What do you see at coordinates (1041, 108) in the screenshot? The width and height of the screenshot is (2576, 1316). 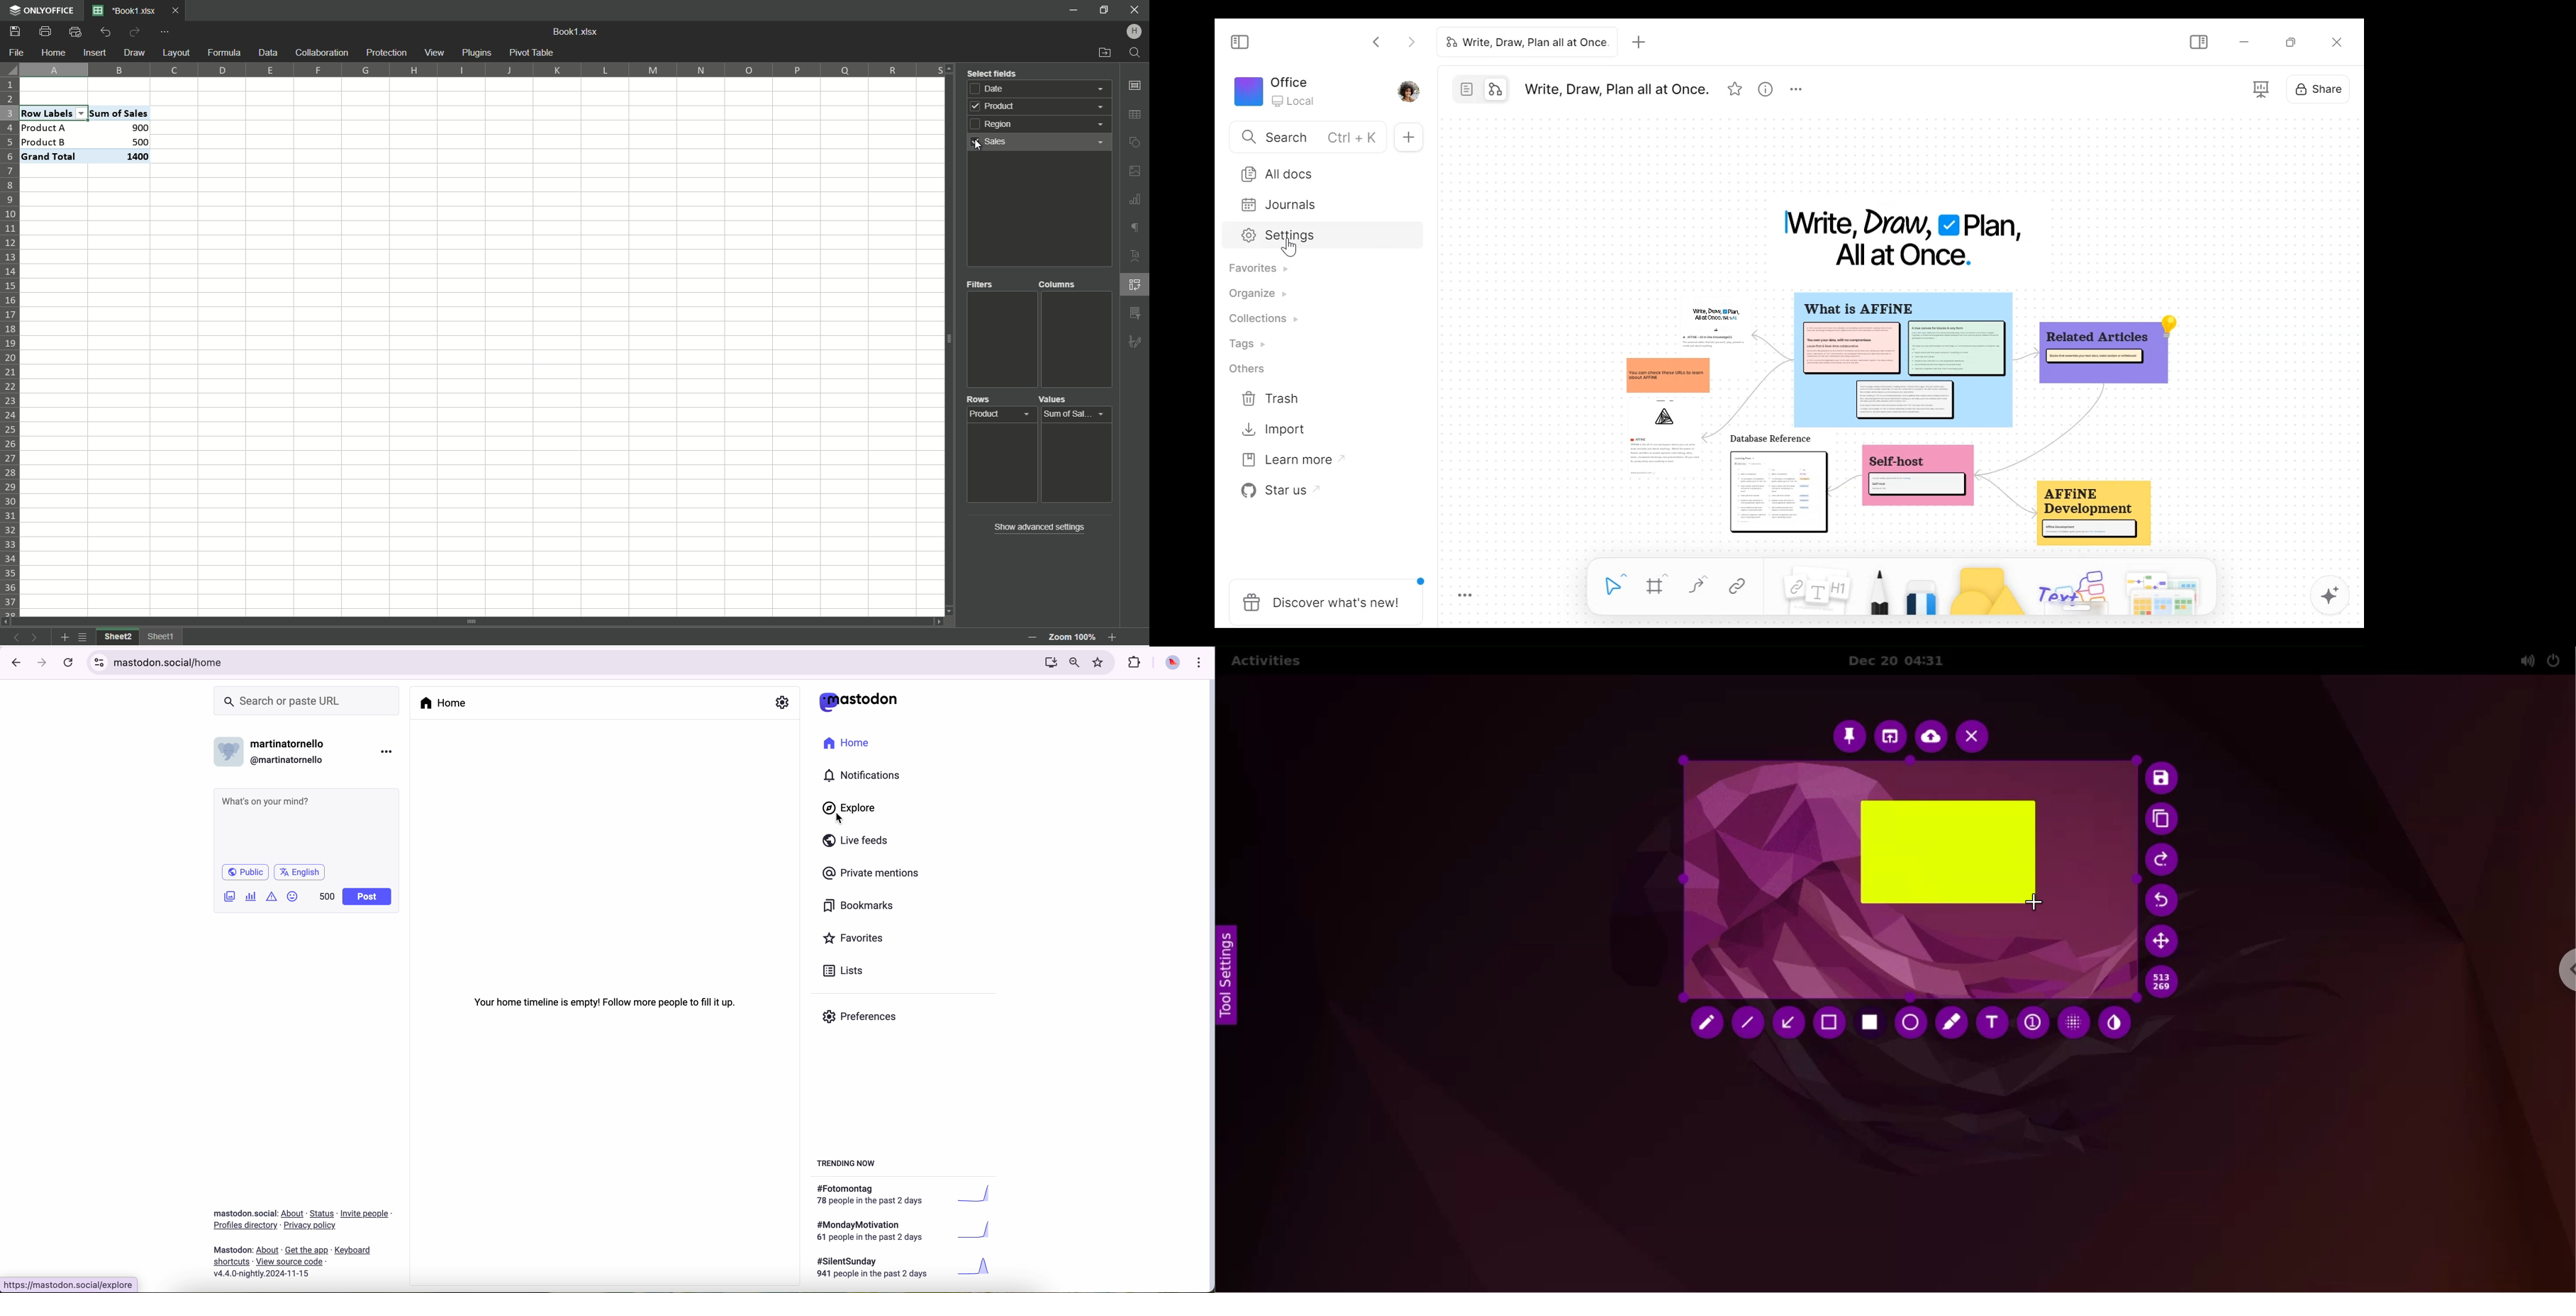 I see `Product` at bounding box center [1041, 108].